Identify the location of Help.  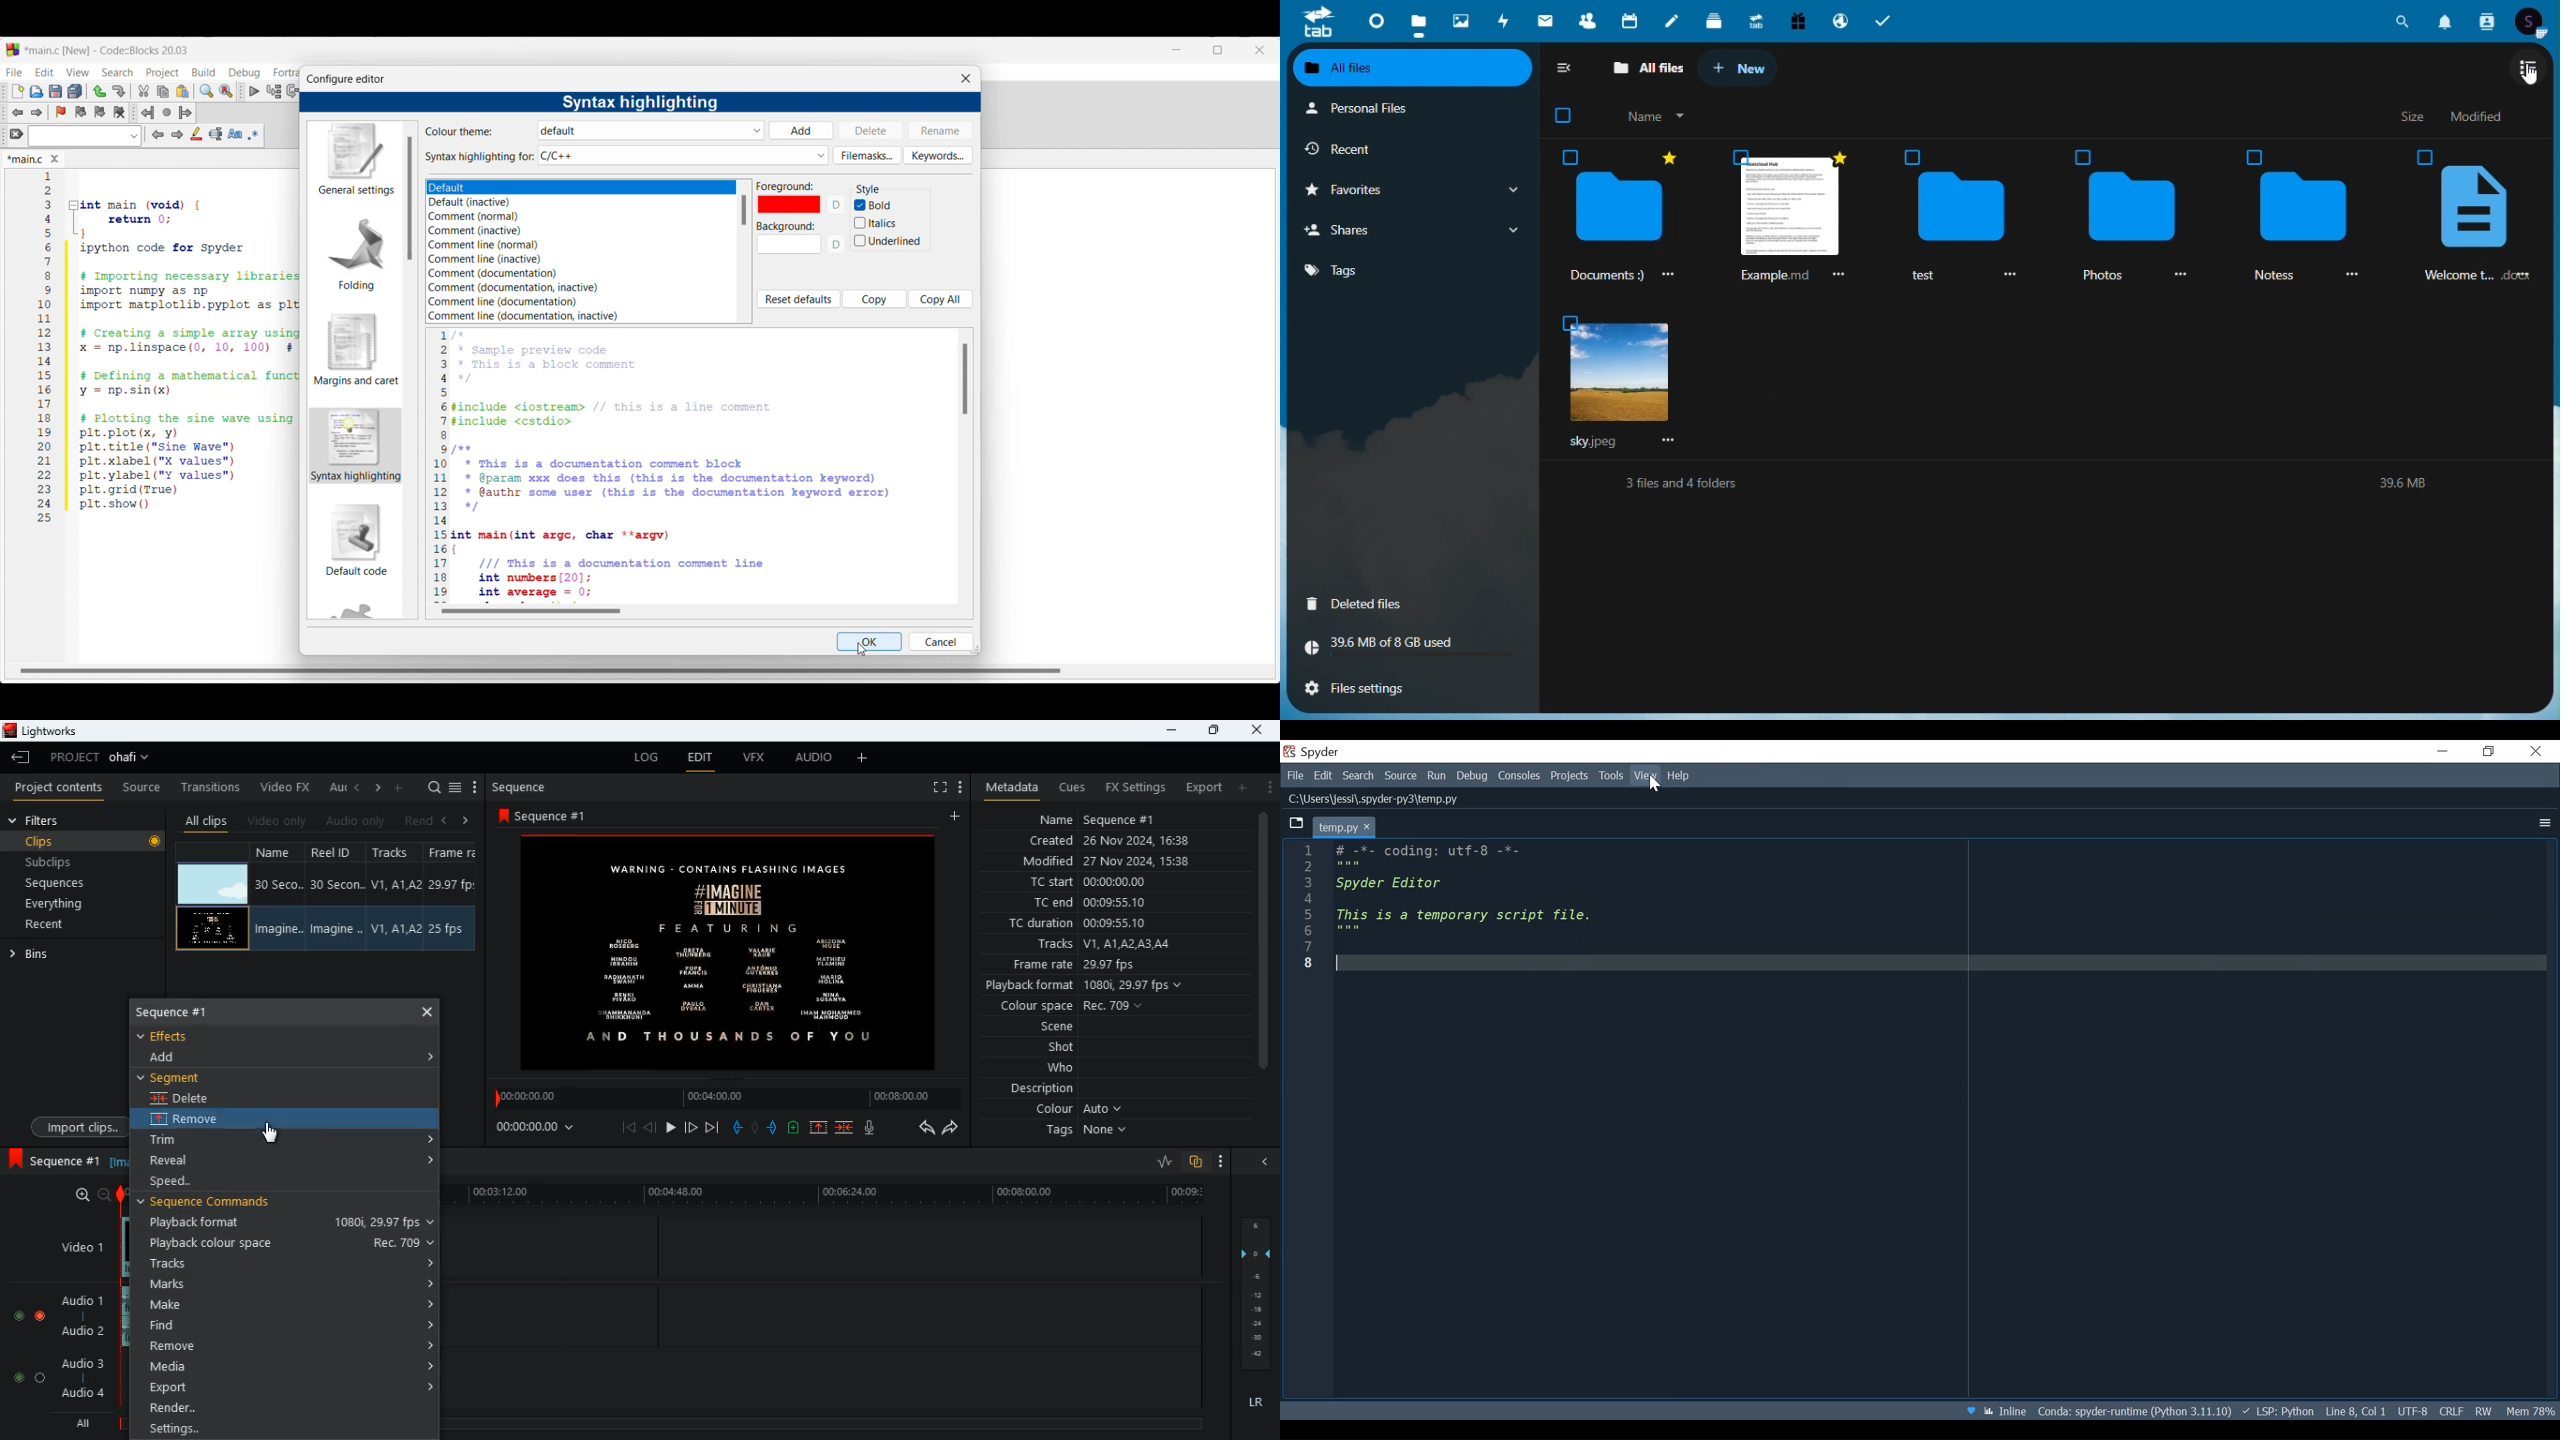
(1681, 777).